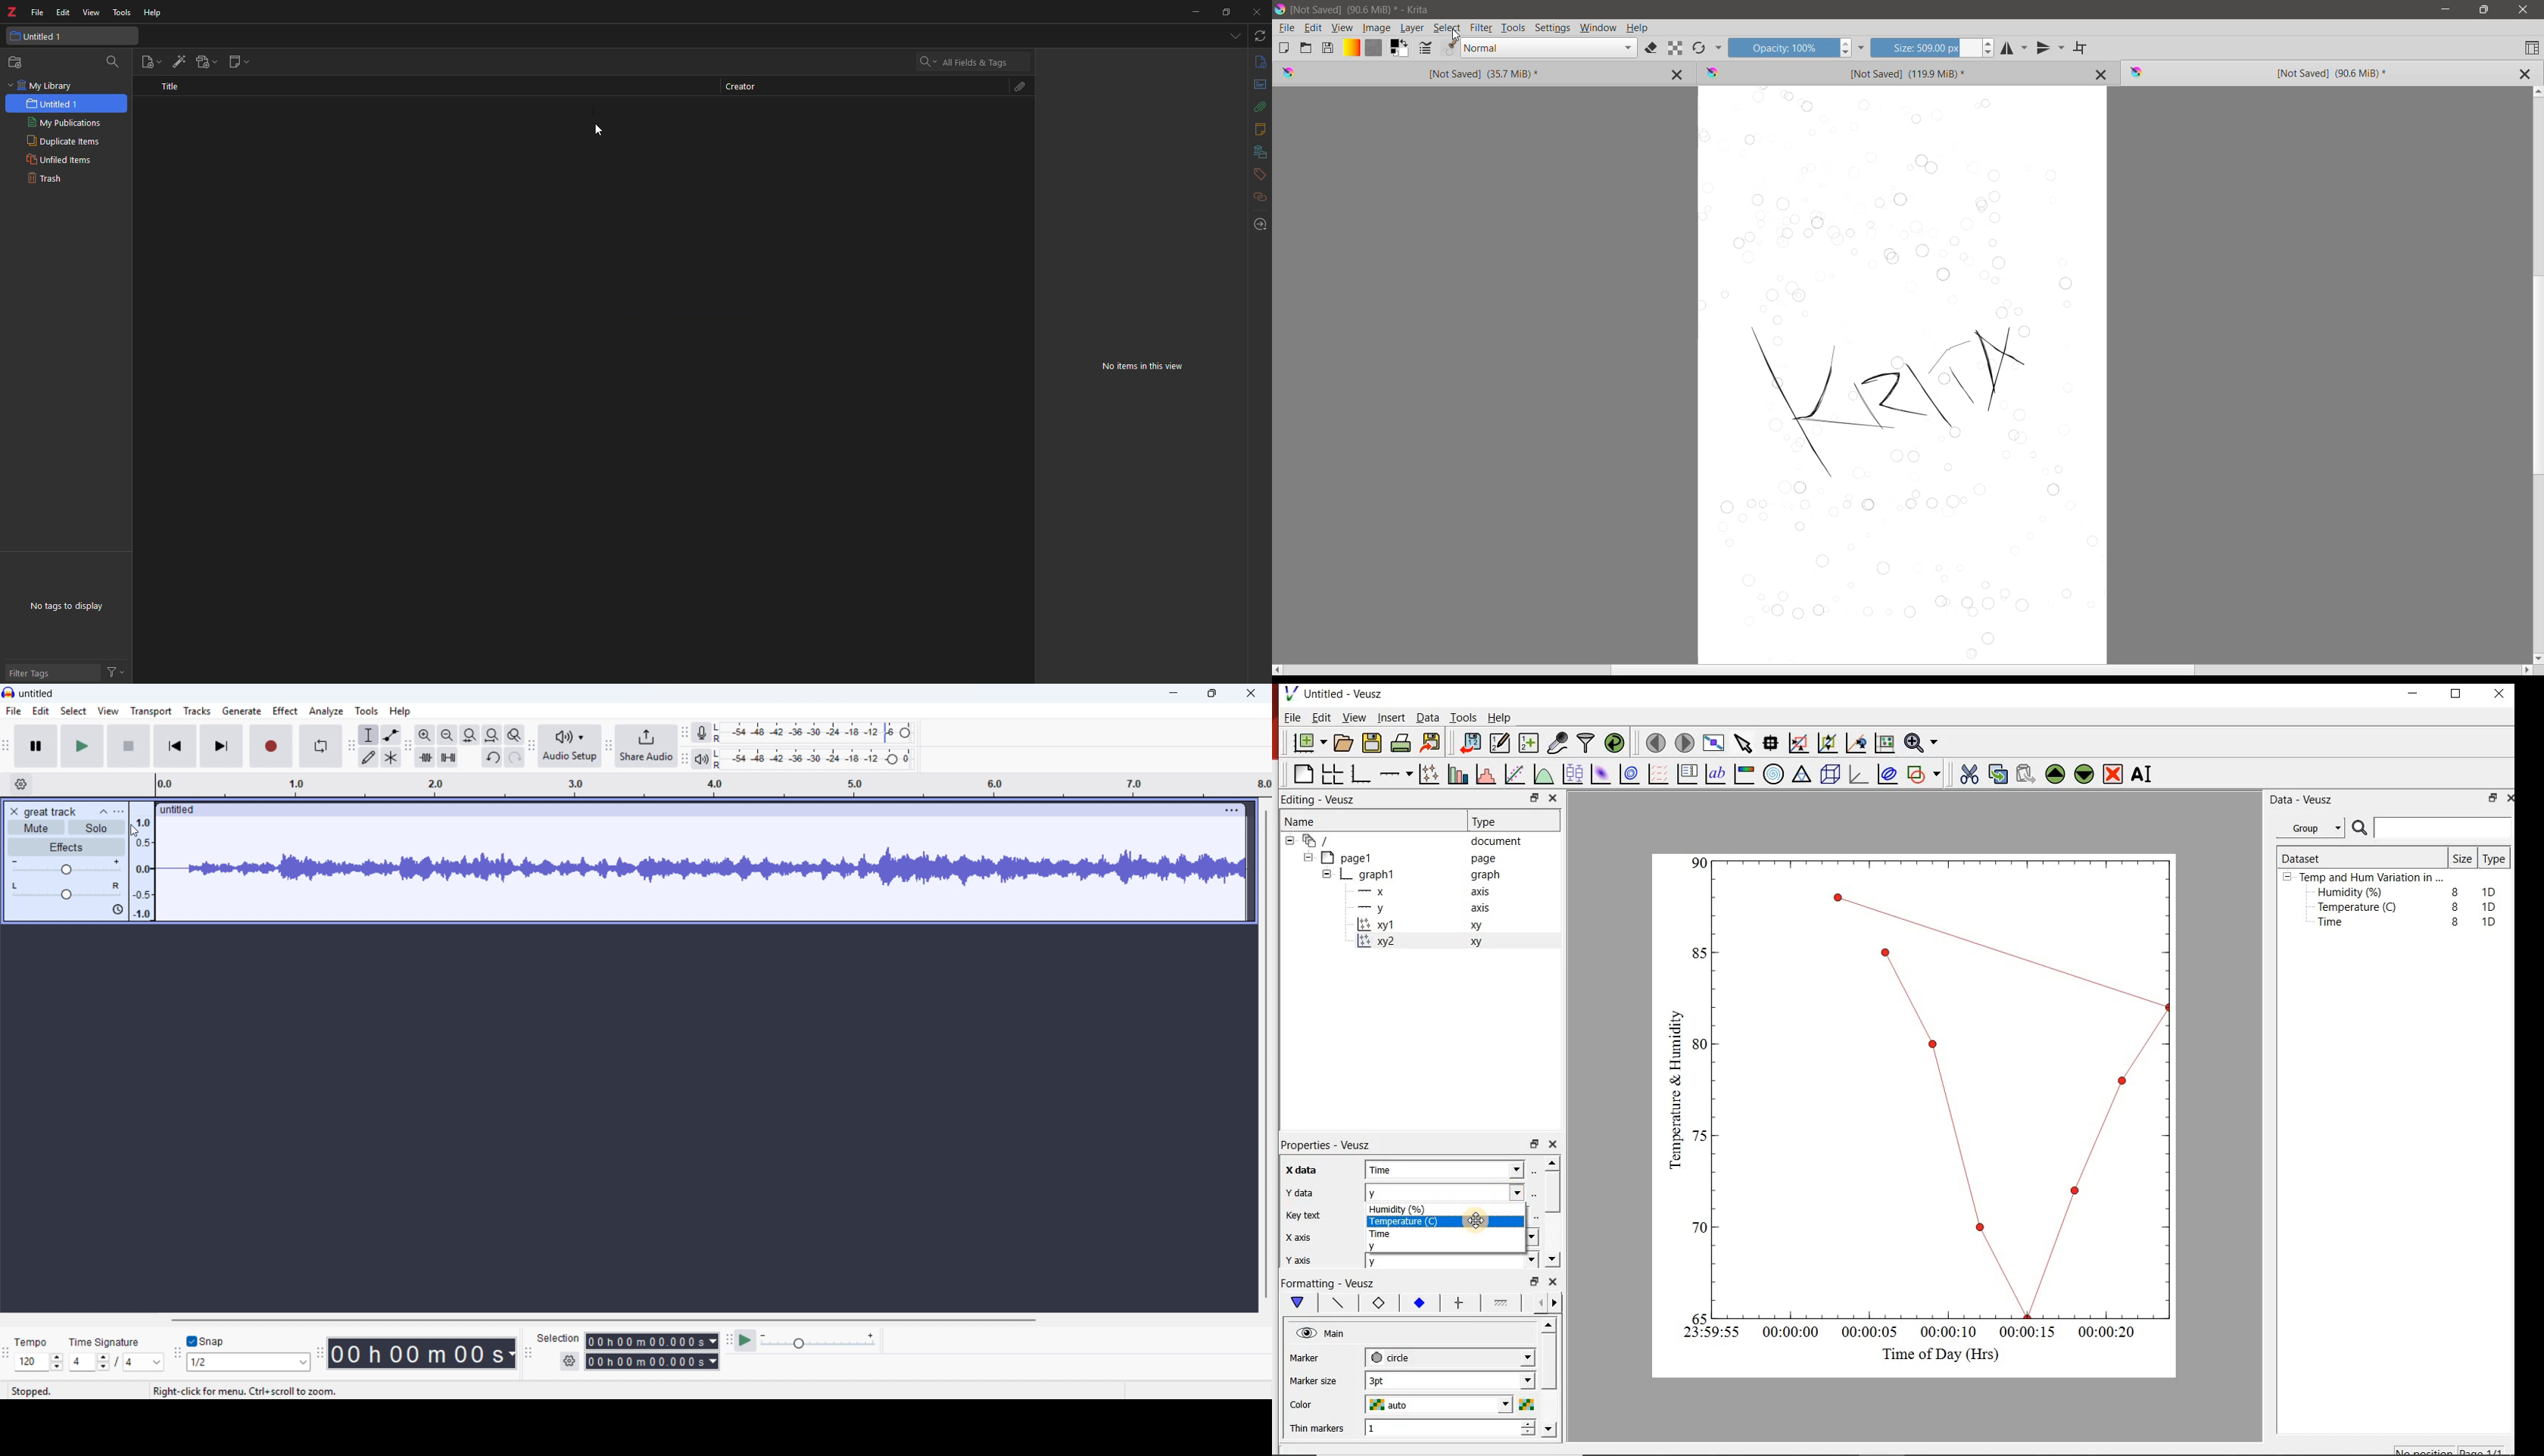  What do you see at coordinates (1355, 857) in the screenshot?
I see `page1` at bounding box center [1355, 857].